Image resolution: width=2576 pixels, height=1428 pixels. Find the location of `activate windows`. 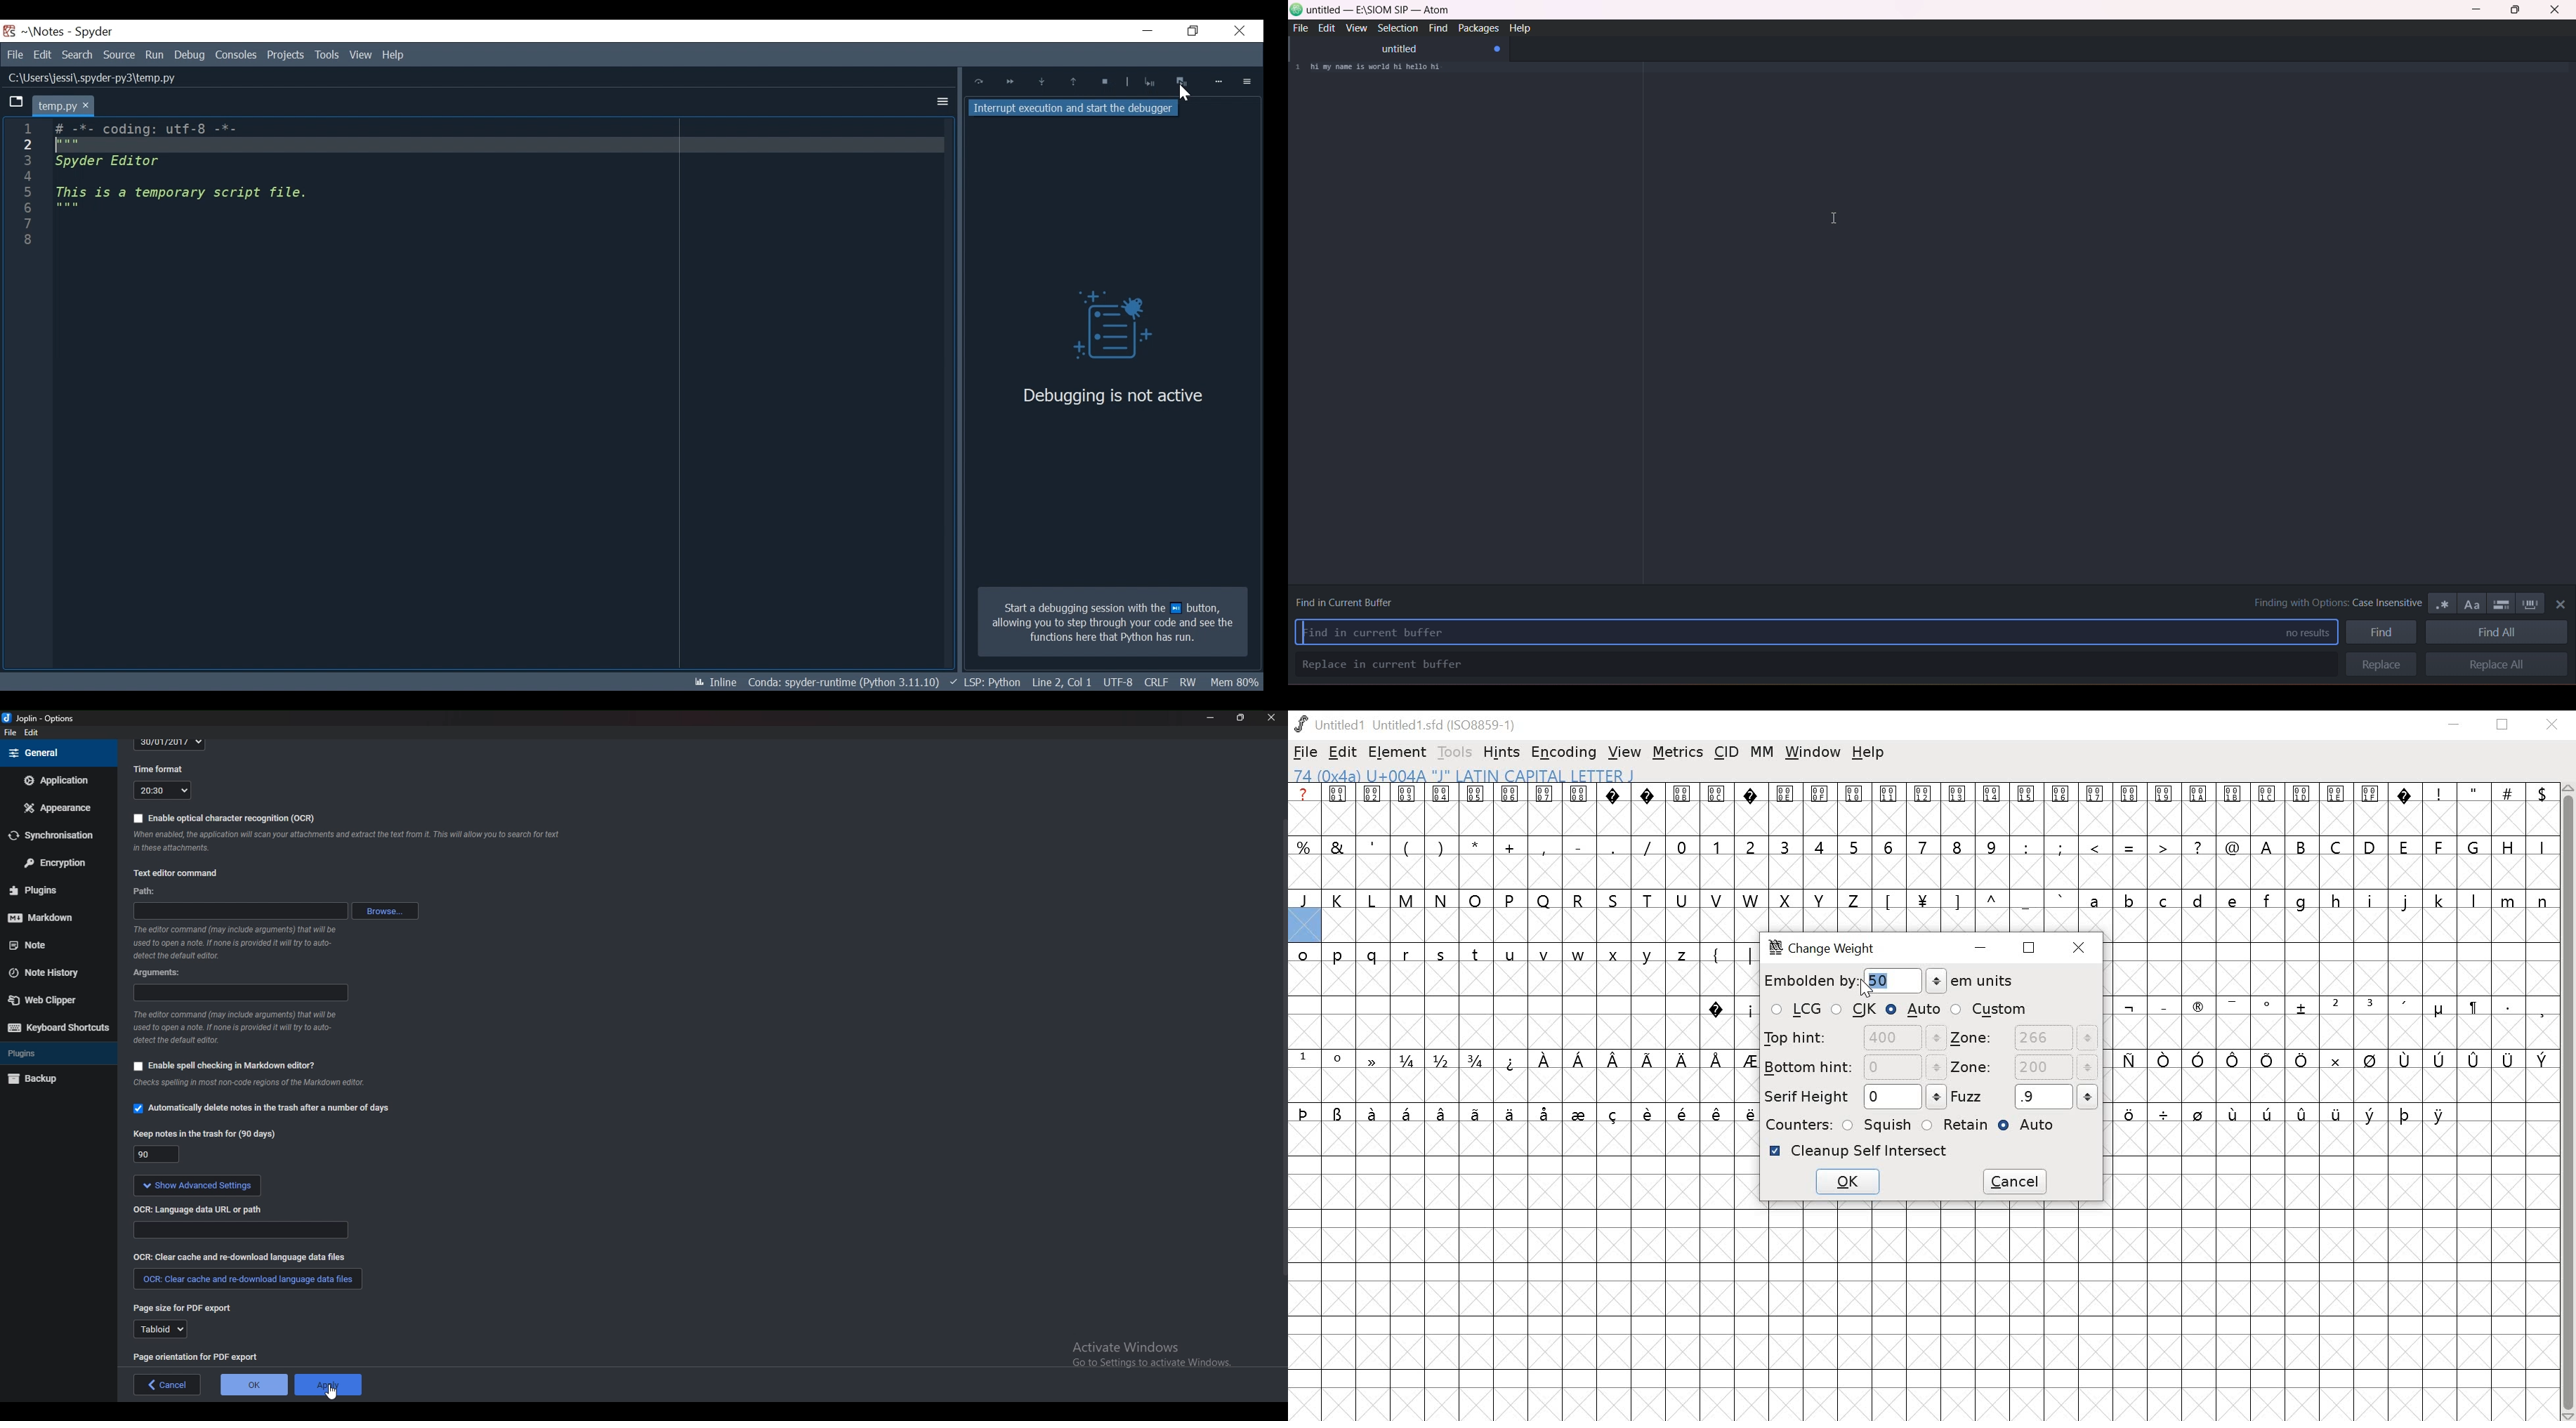

activate windows is located at coordinates (1150, 1362).